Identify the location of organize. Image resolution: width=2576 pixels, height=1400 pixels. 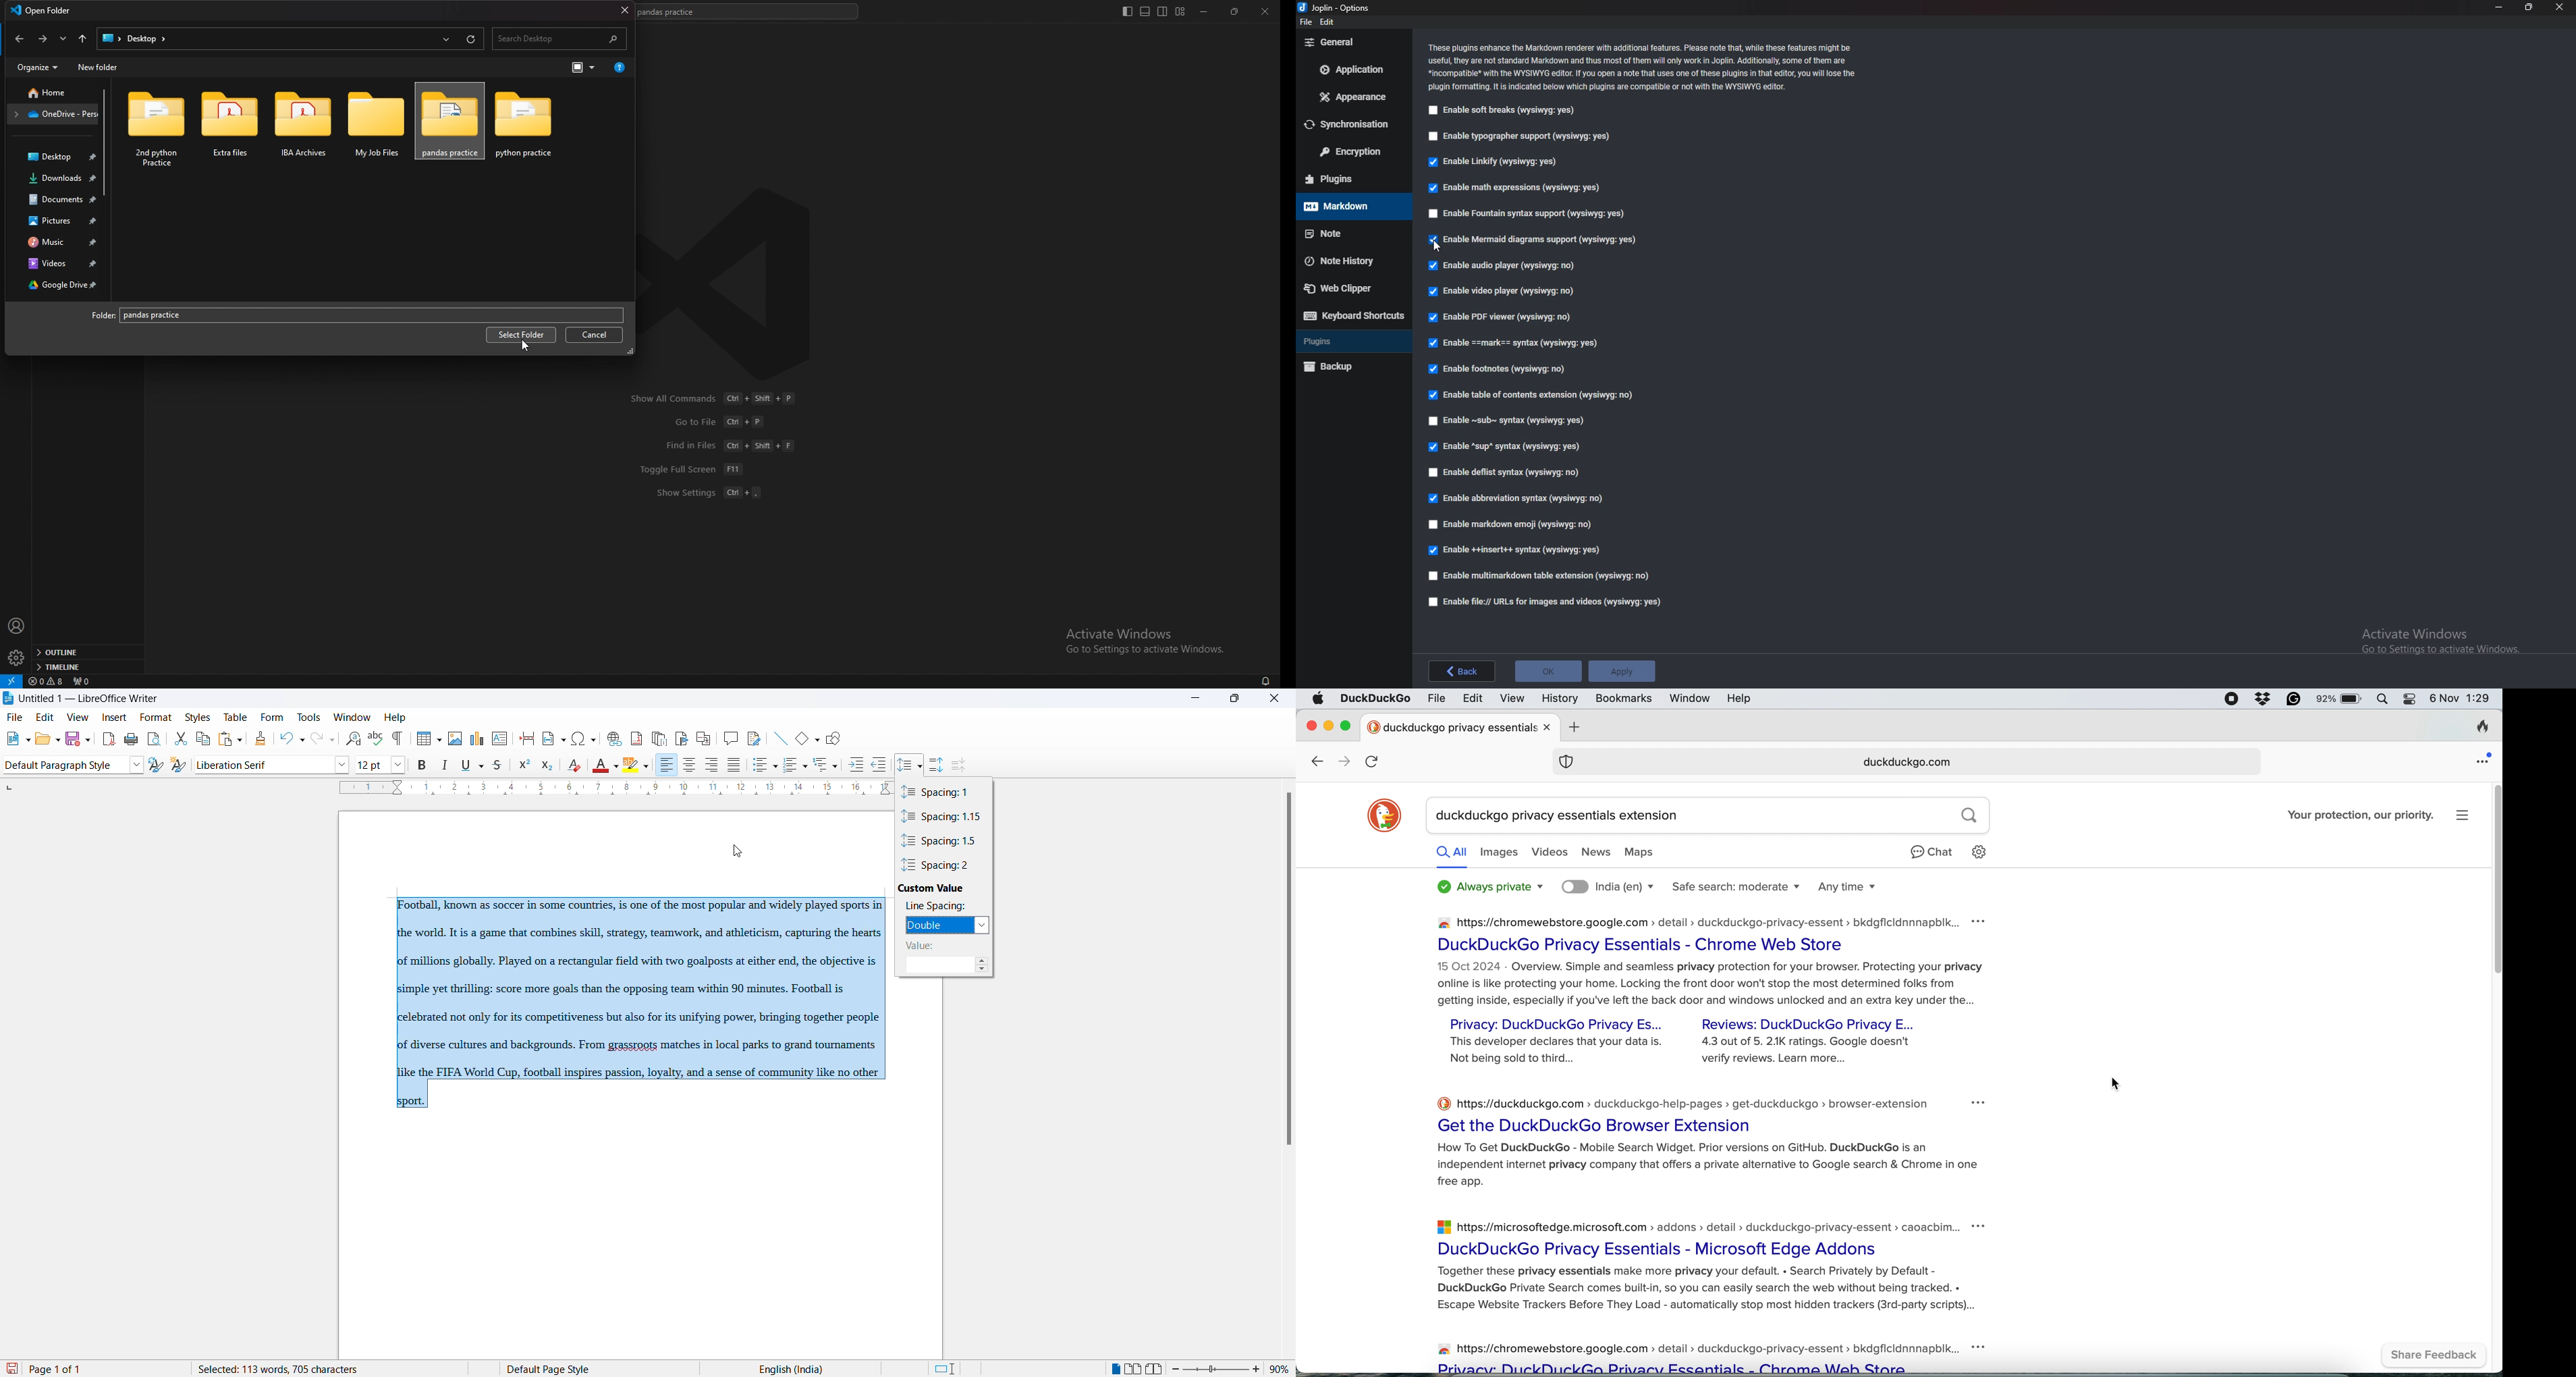
(39, 67).